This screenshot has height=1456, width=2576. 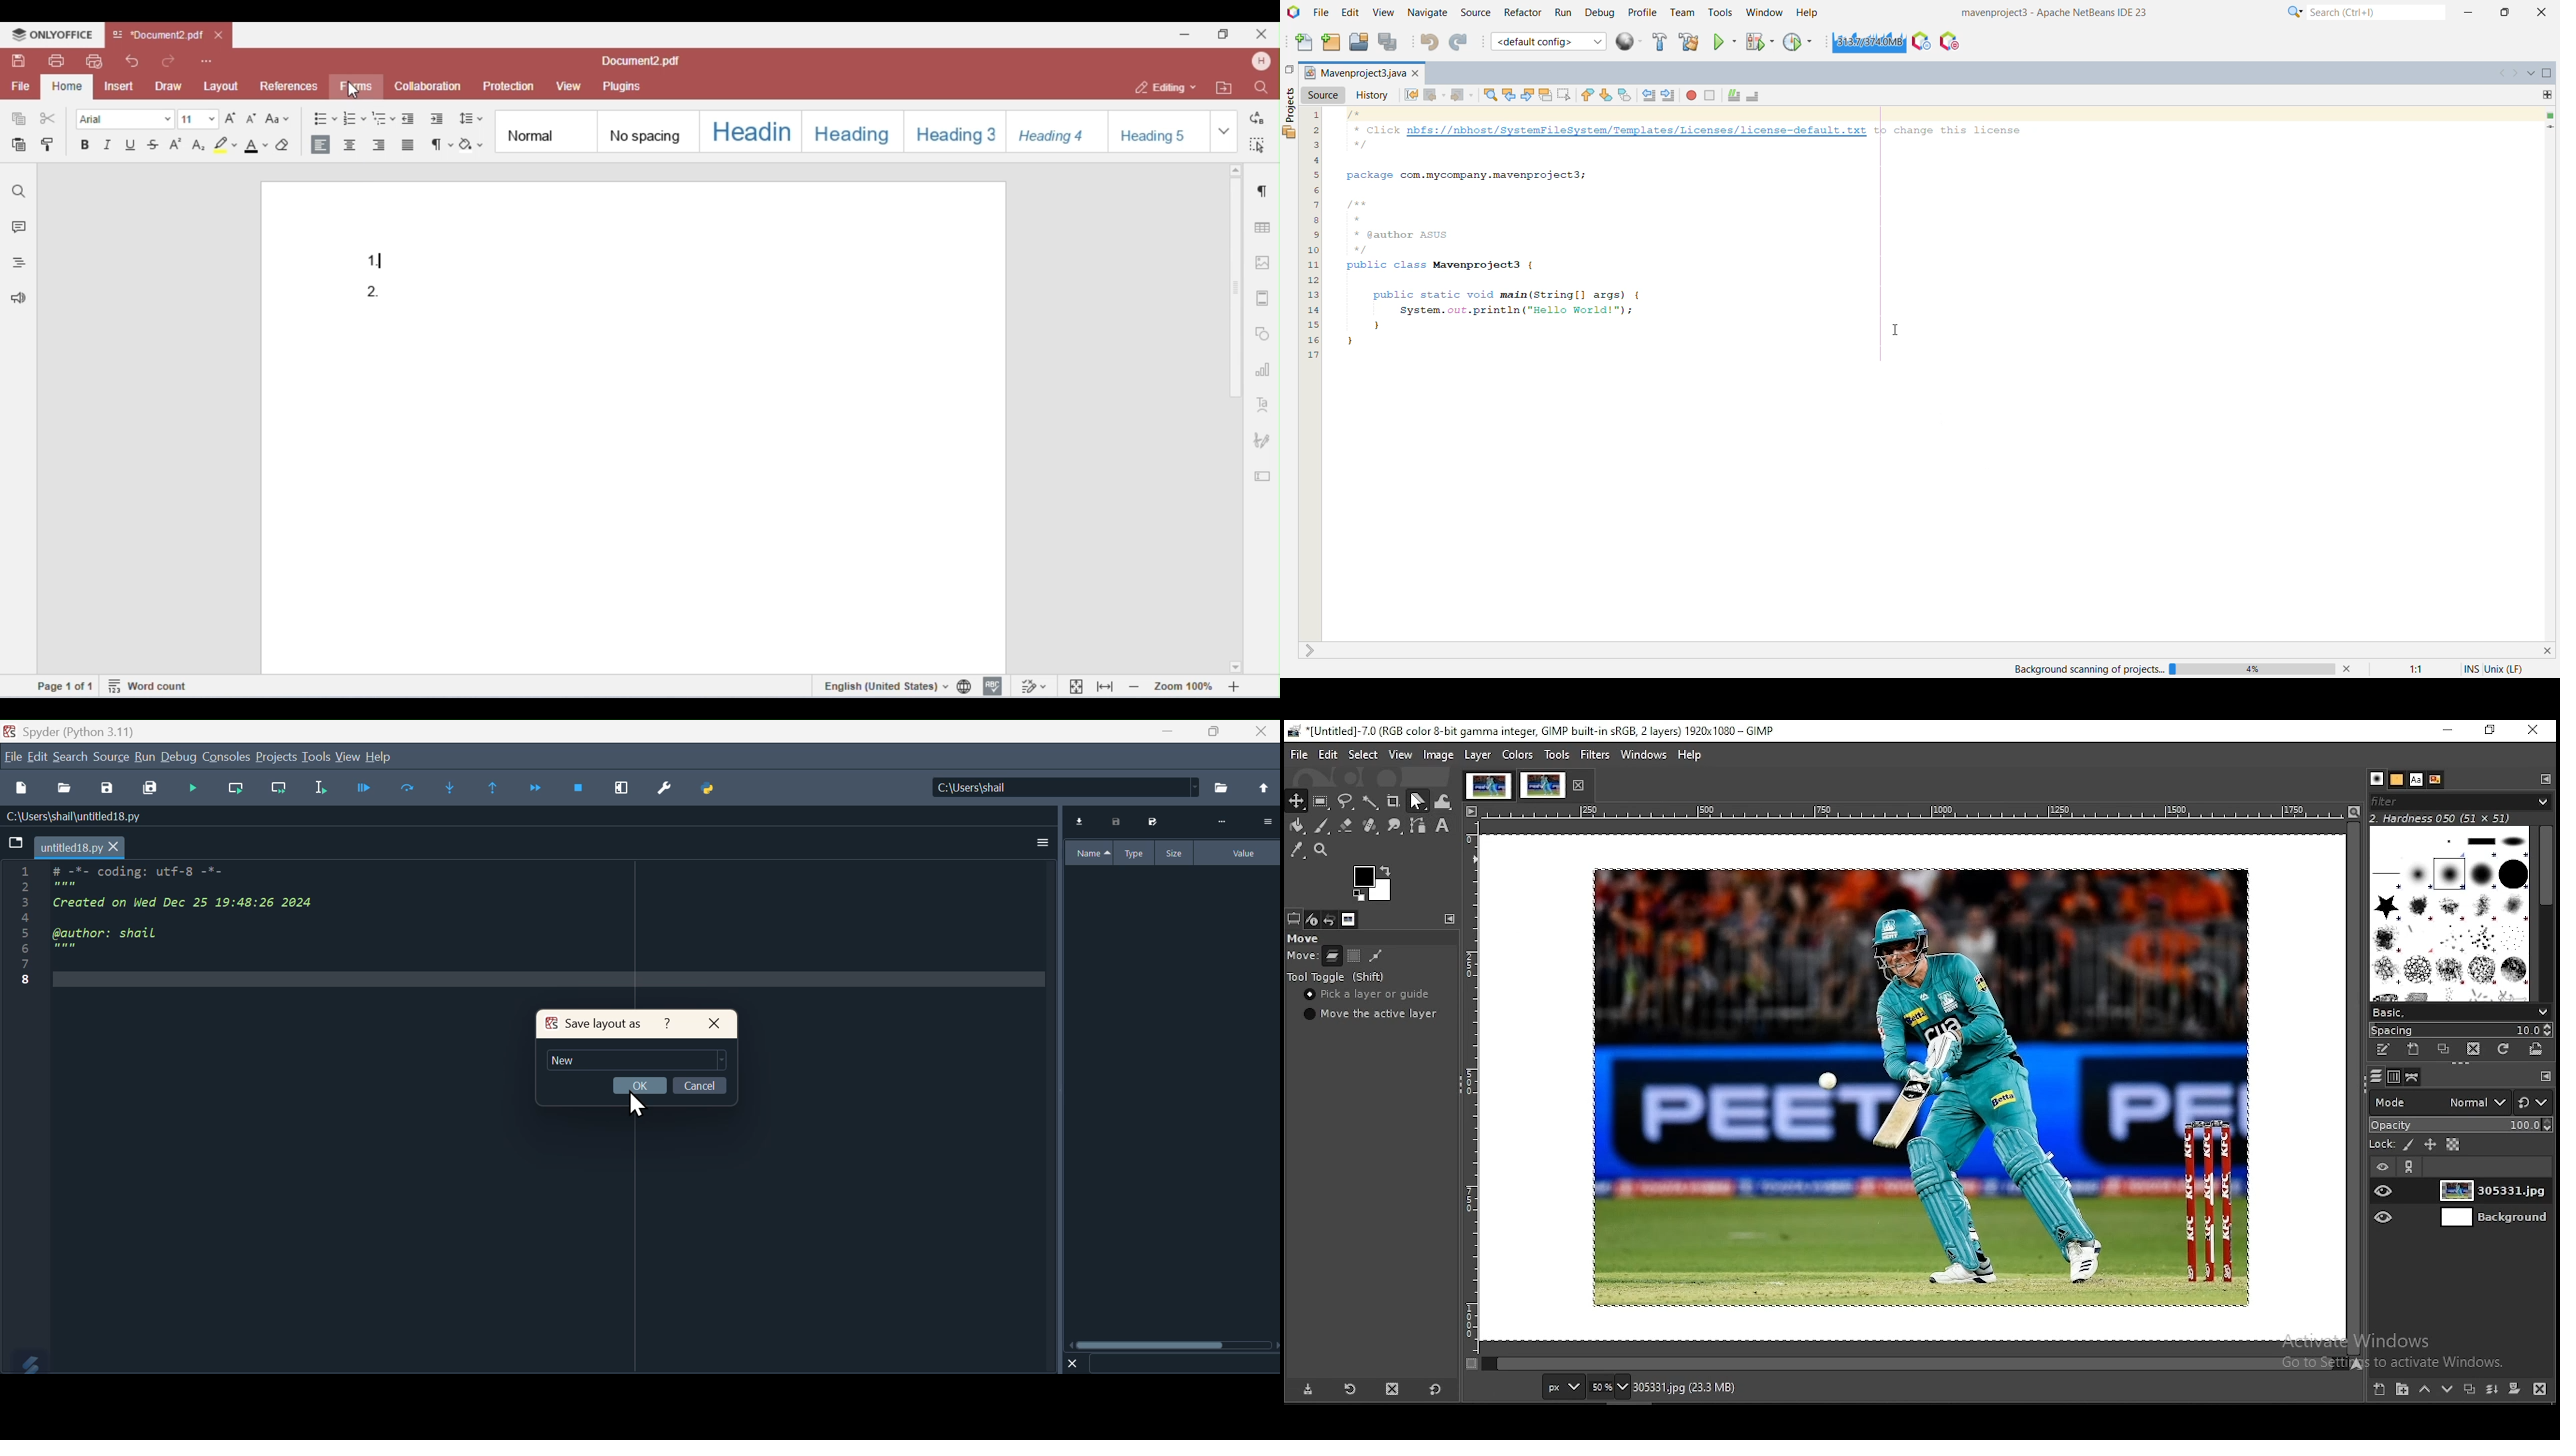 I want to click on Help, so click(x=667, y=1024).